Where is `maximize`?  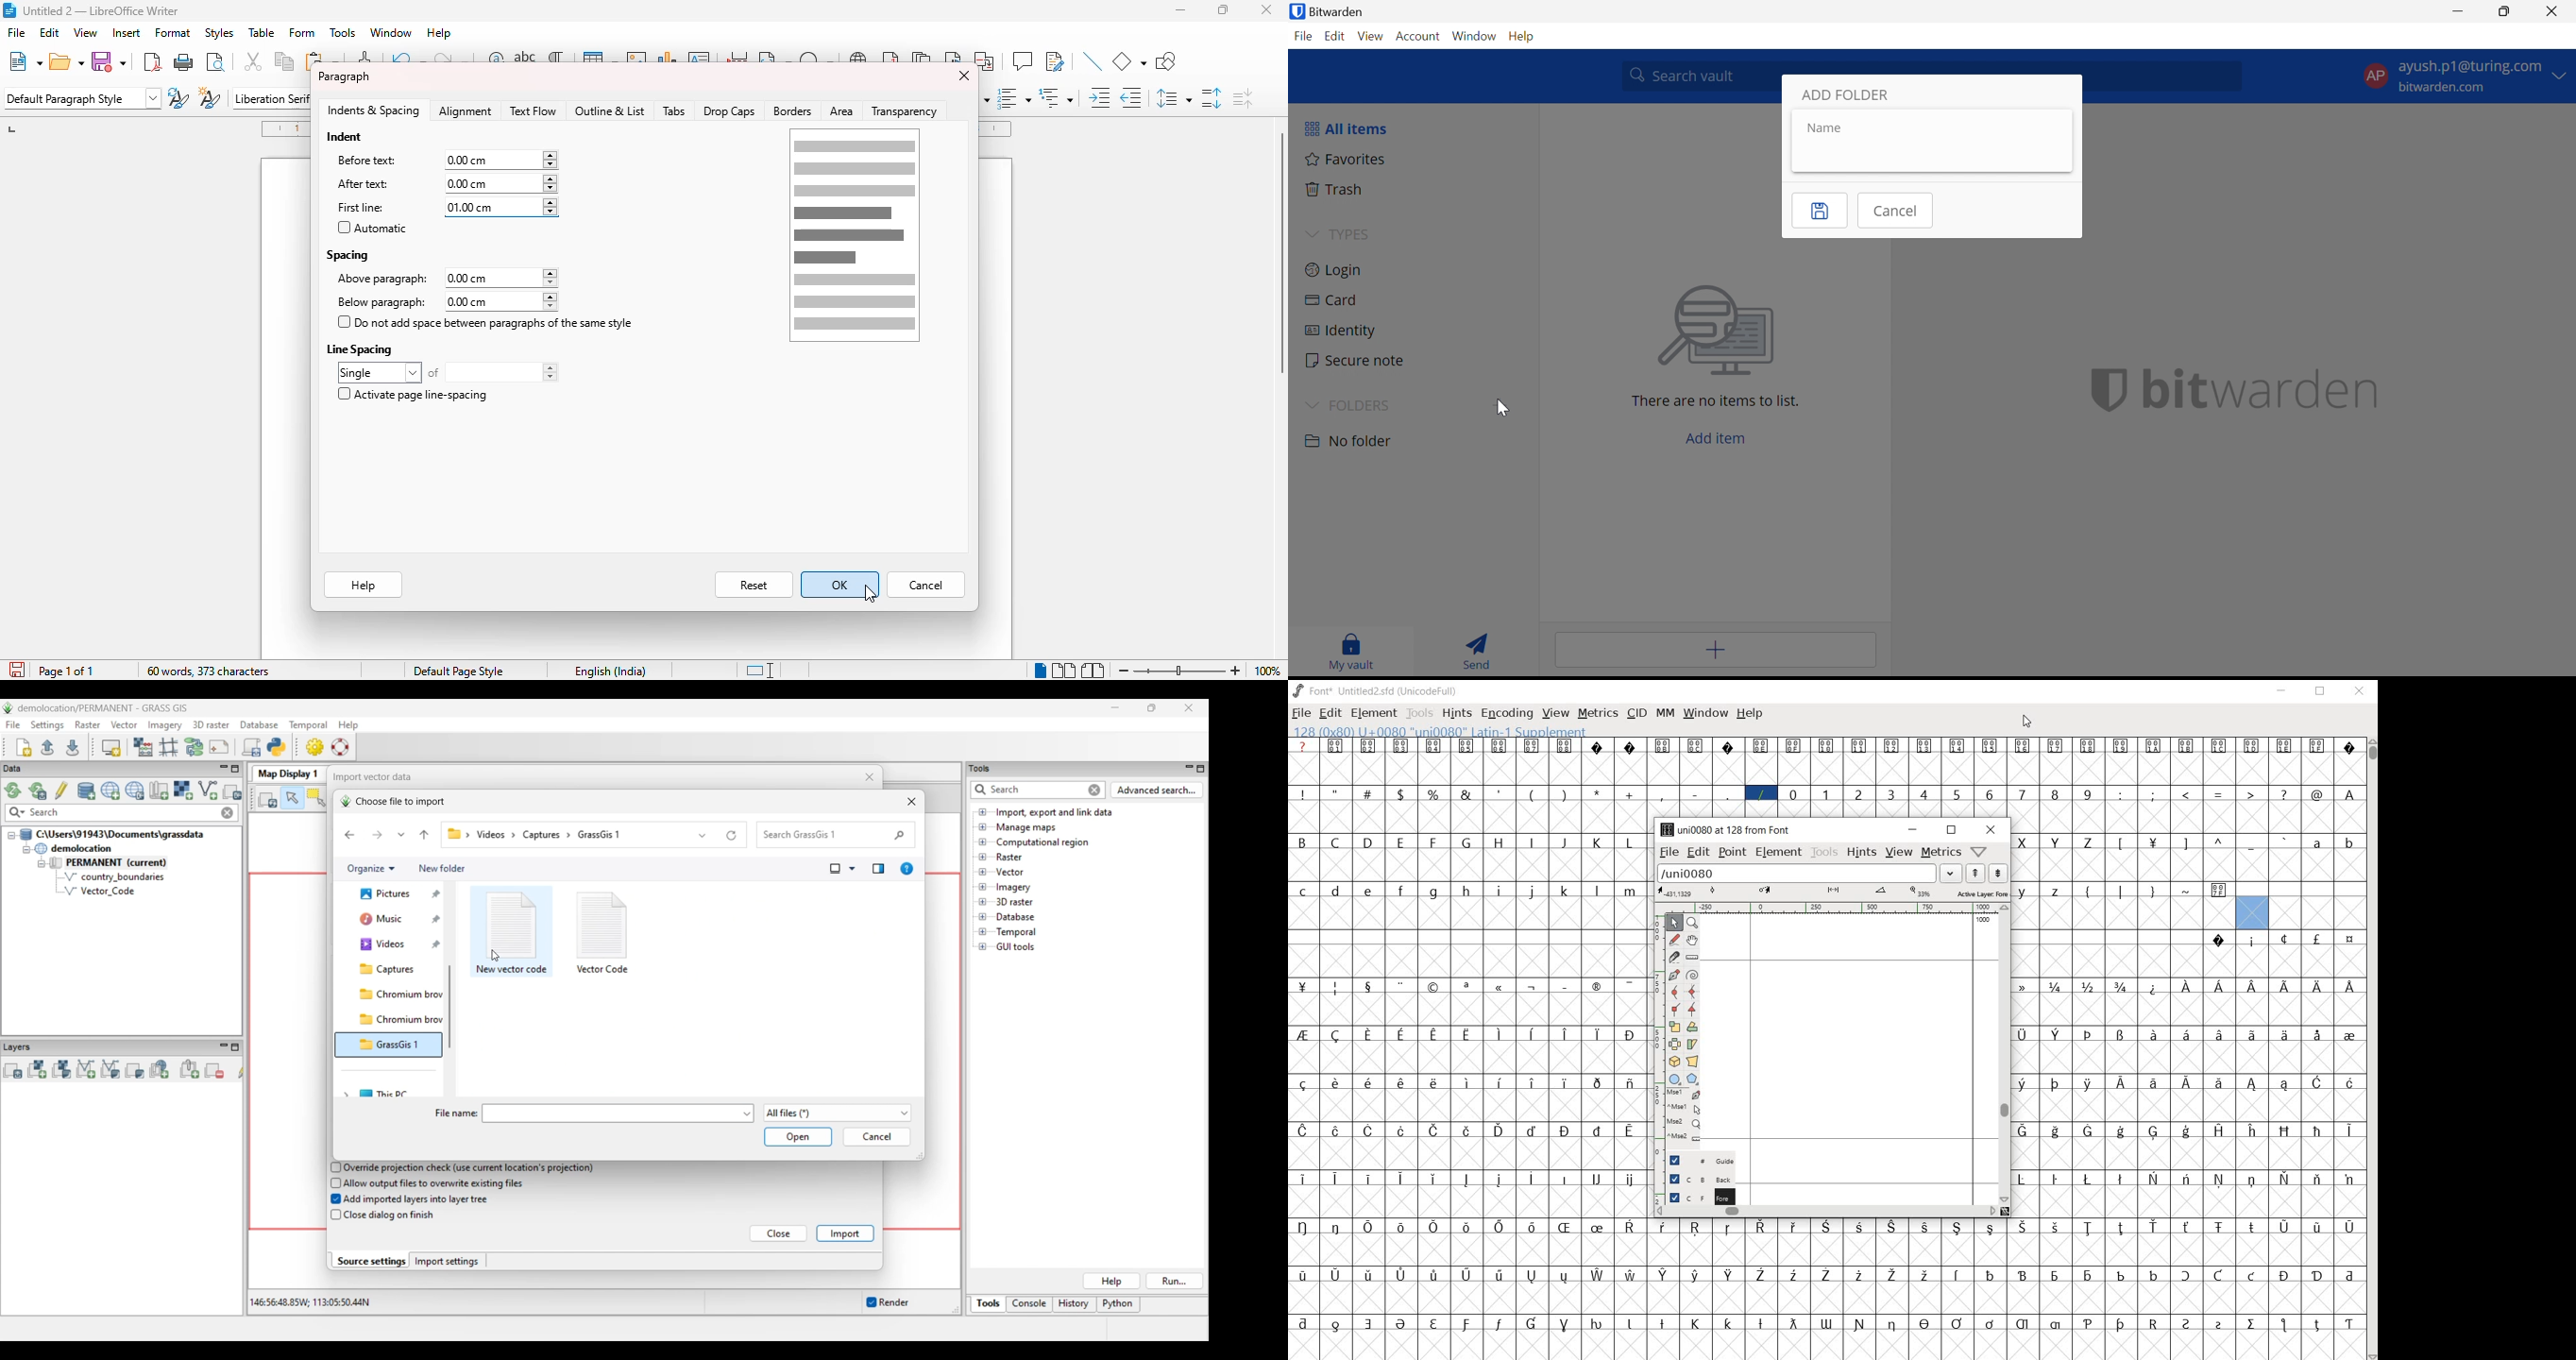 maximize is located at coordinates (1224, 9).